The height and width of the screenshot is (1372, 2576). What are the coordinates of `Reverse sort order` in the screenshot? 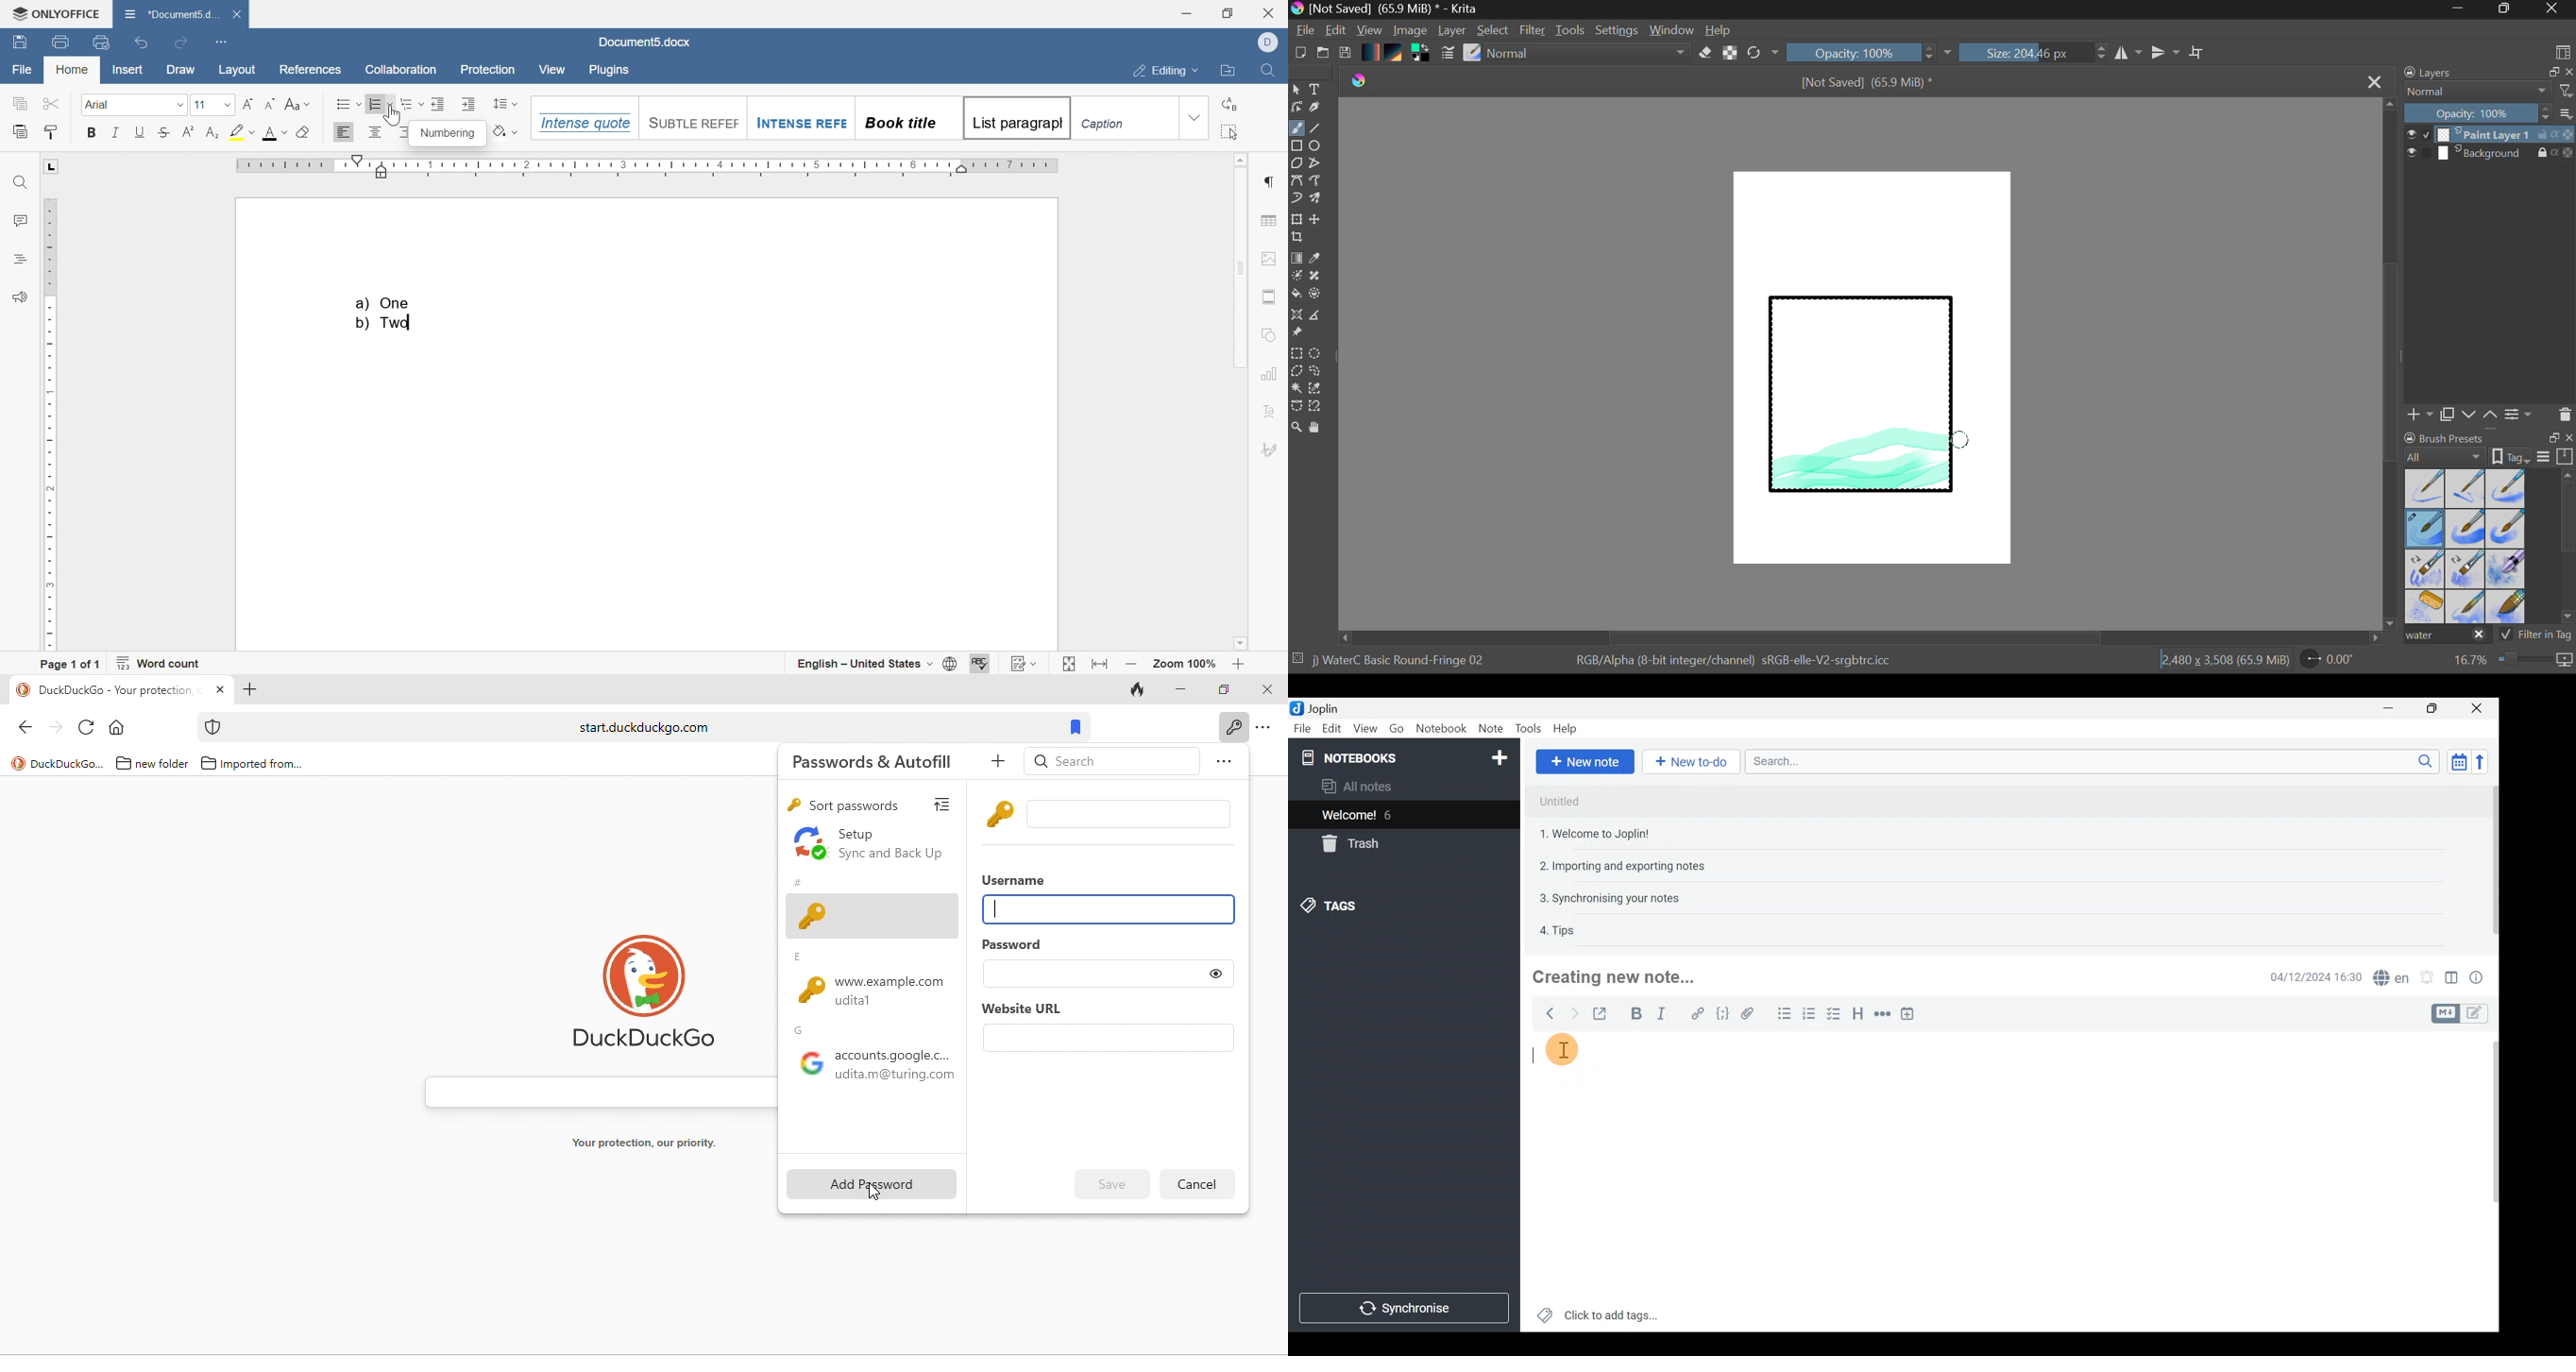 It's located at (2484, 762).